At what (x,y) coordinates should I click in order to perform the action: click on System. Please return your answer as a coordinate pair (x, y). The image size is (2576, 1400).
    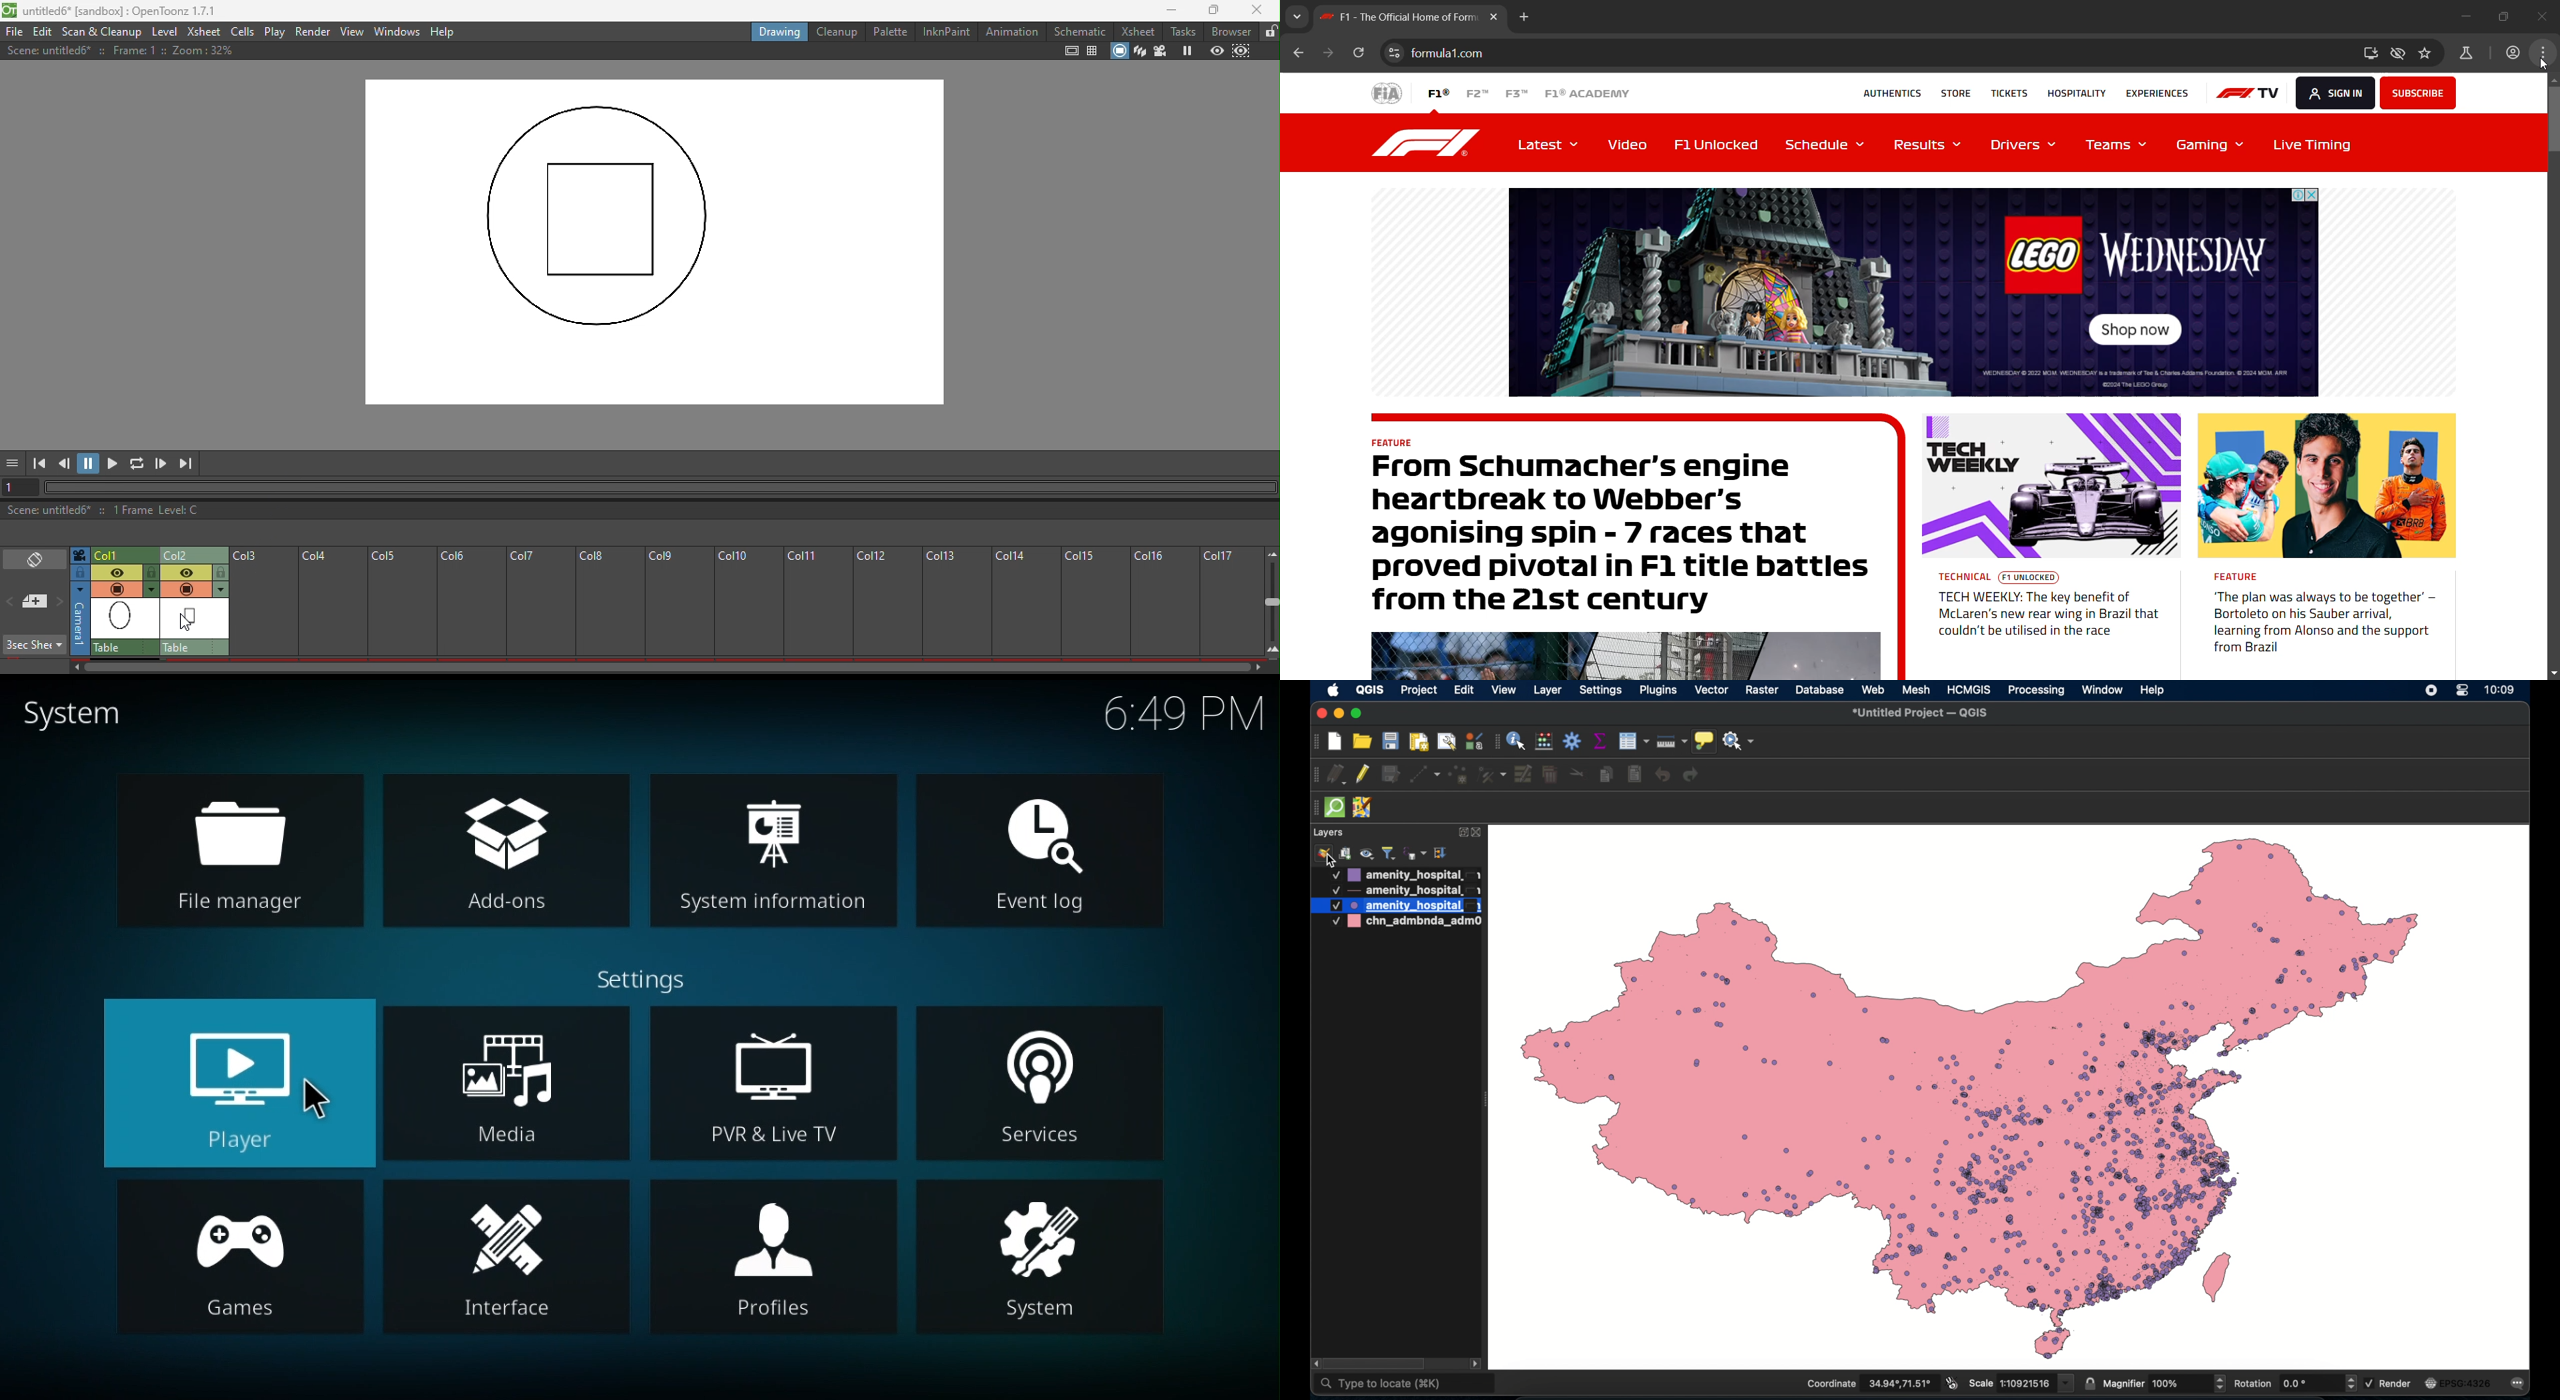
    Looking at the image, I should click on (85, 708).